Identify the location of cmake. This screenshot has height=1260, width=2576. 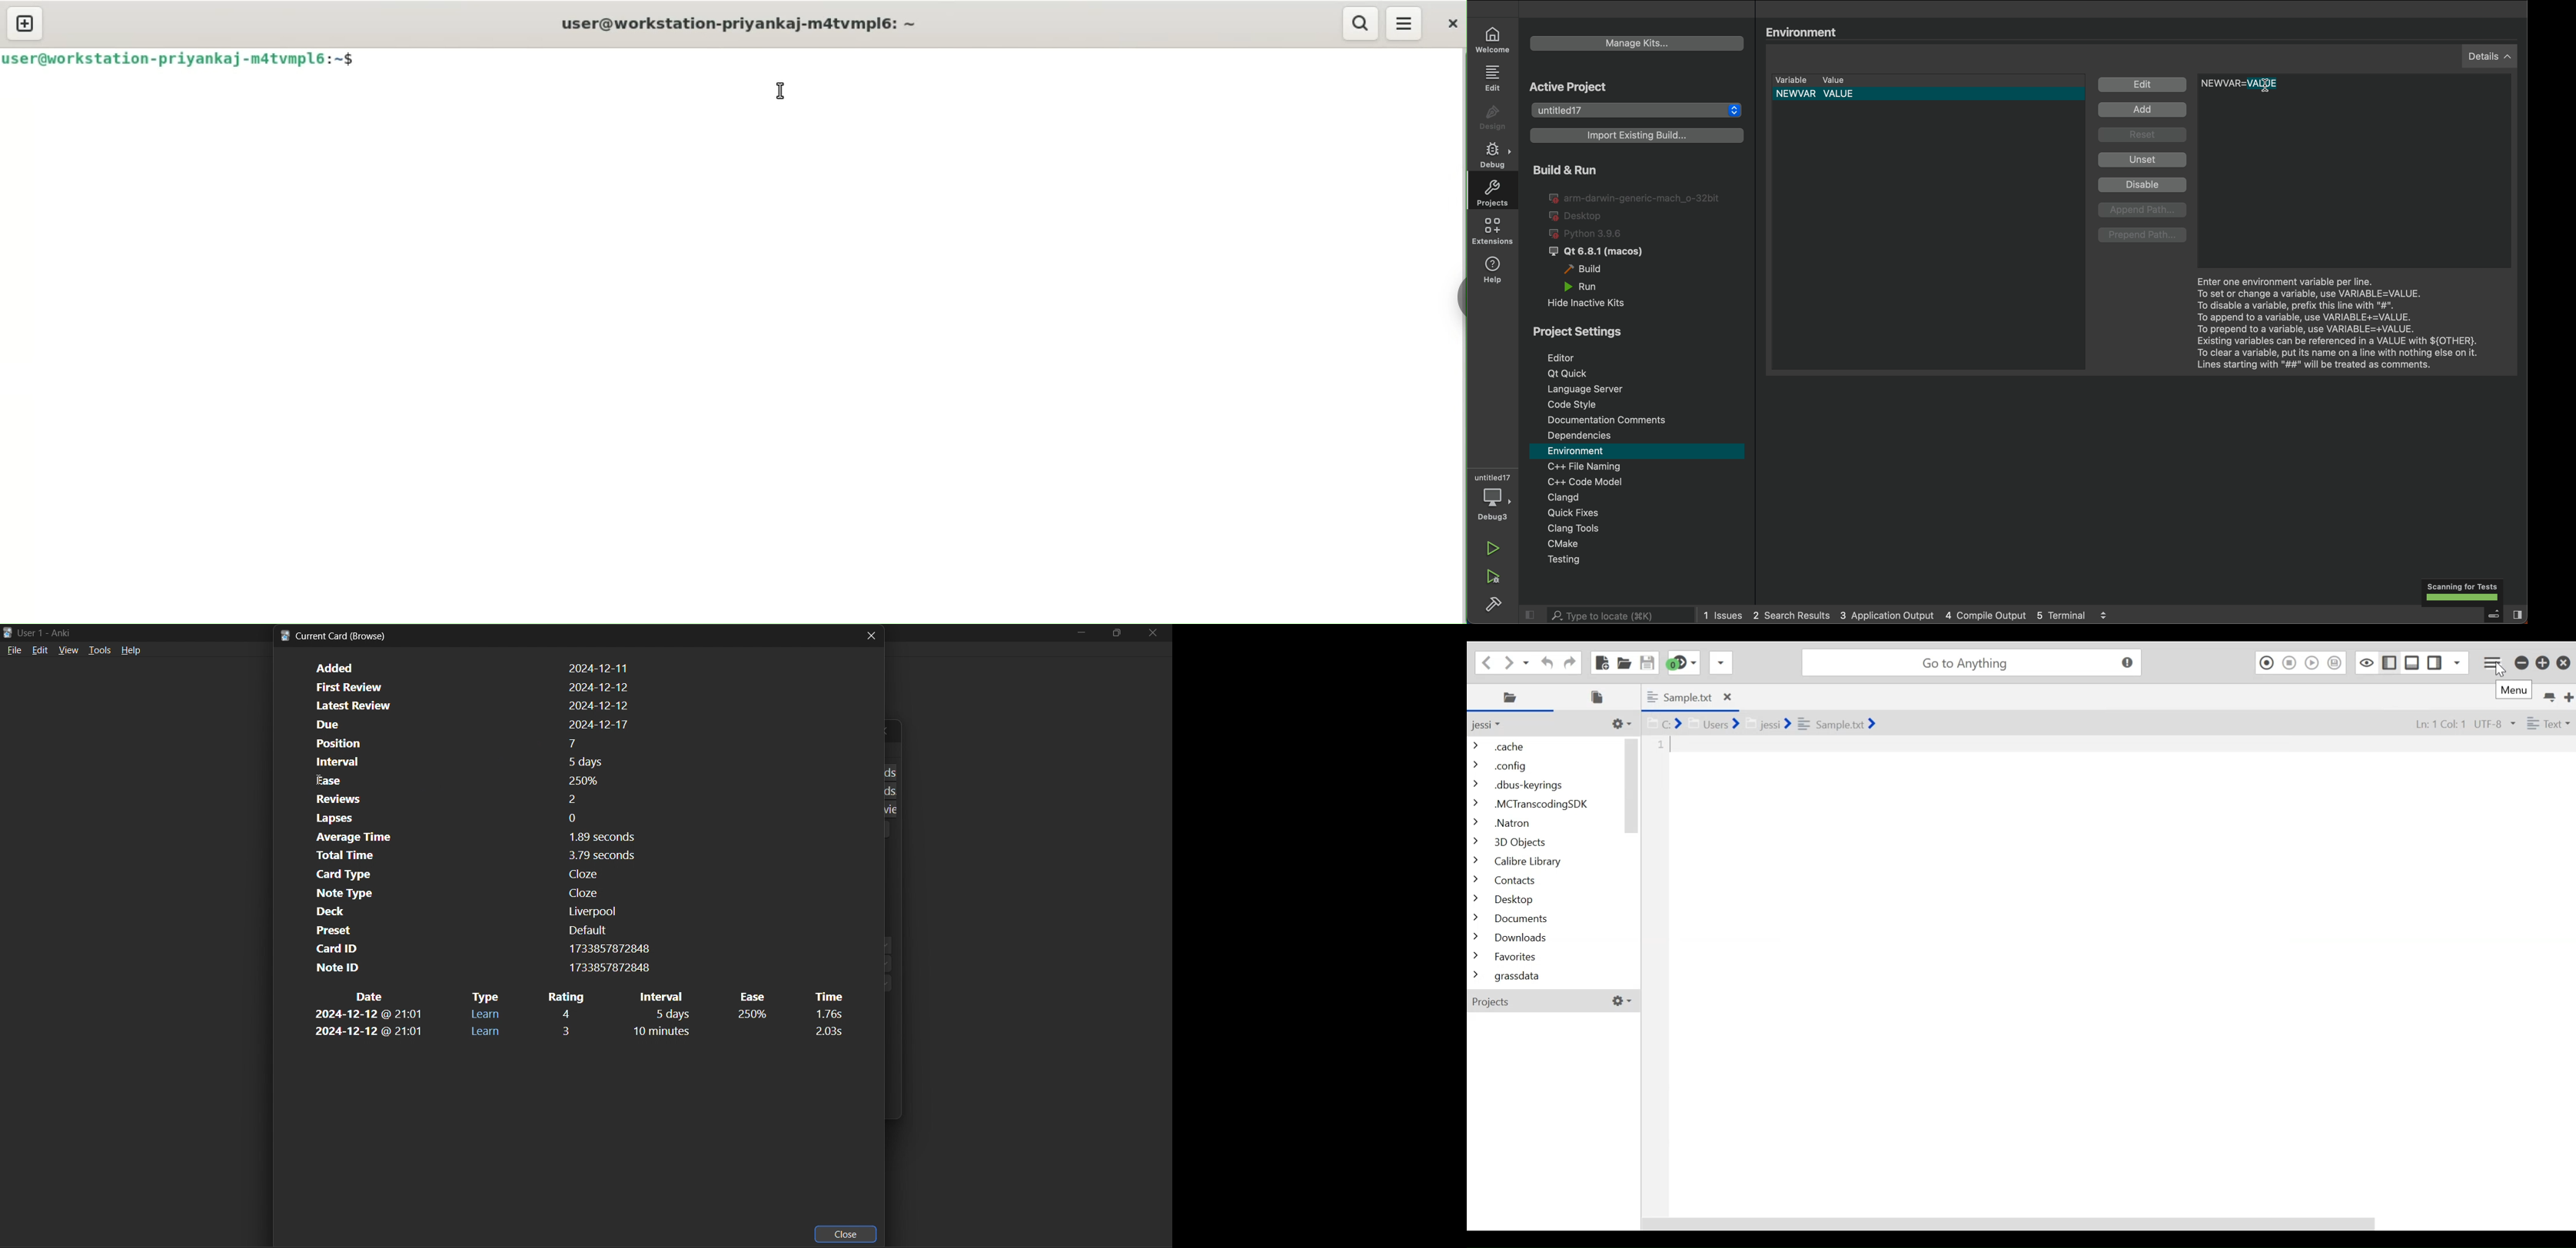
(1644, 544).